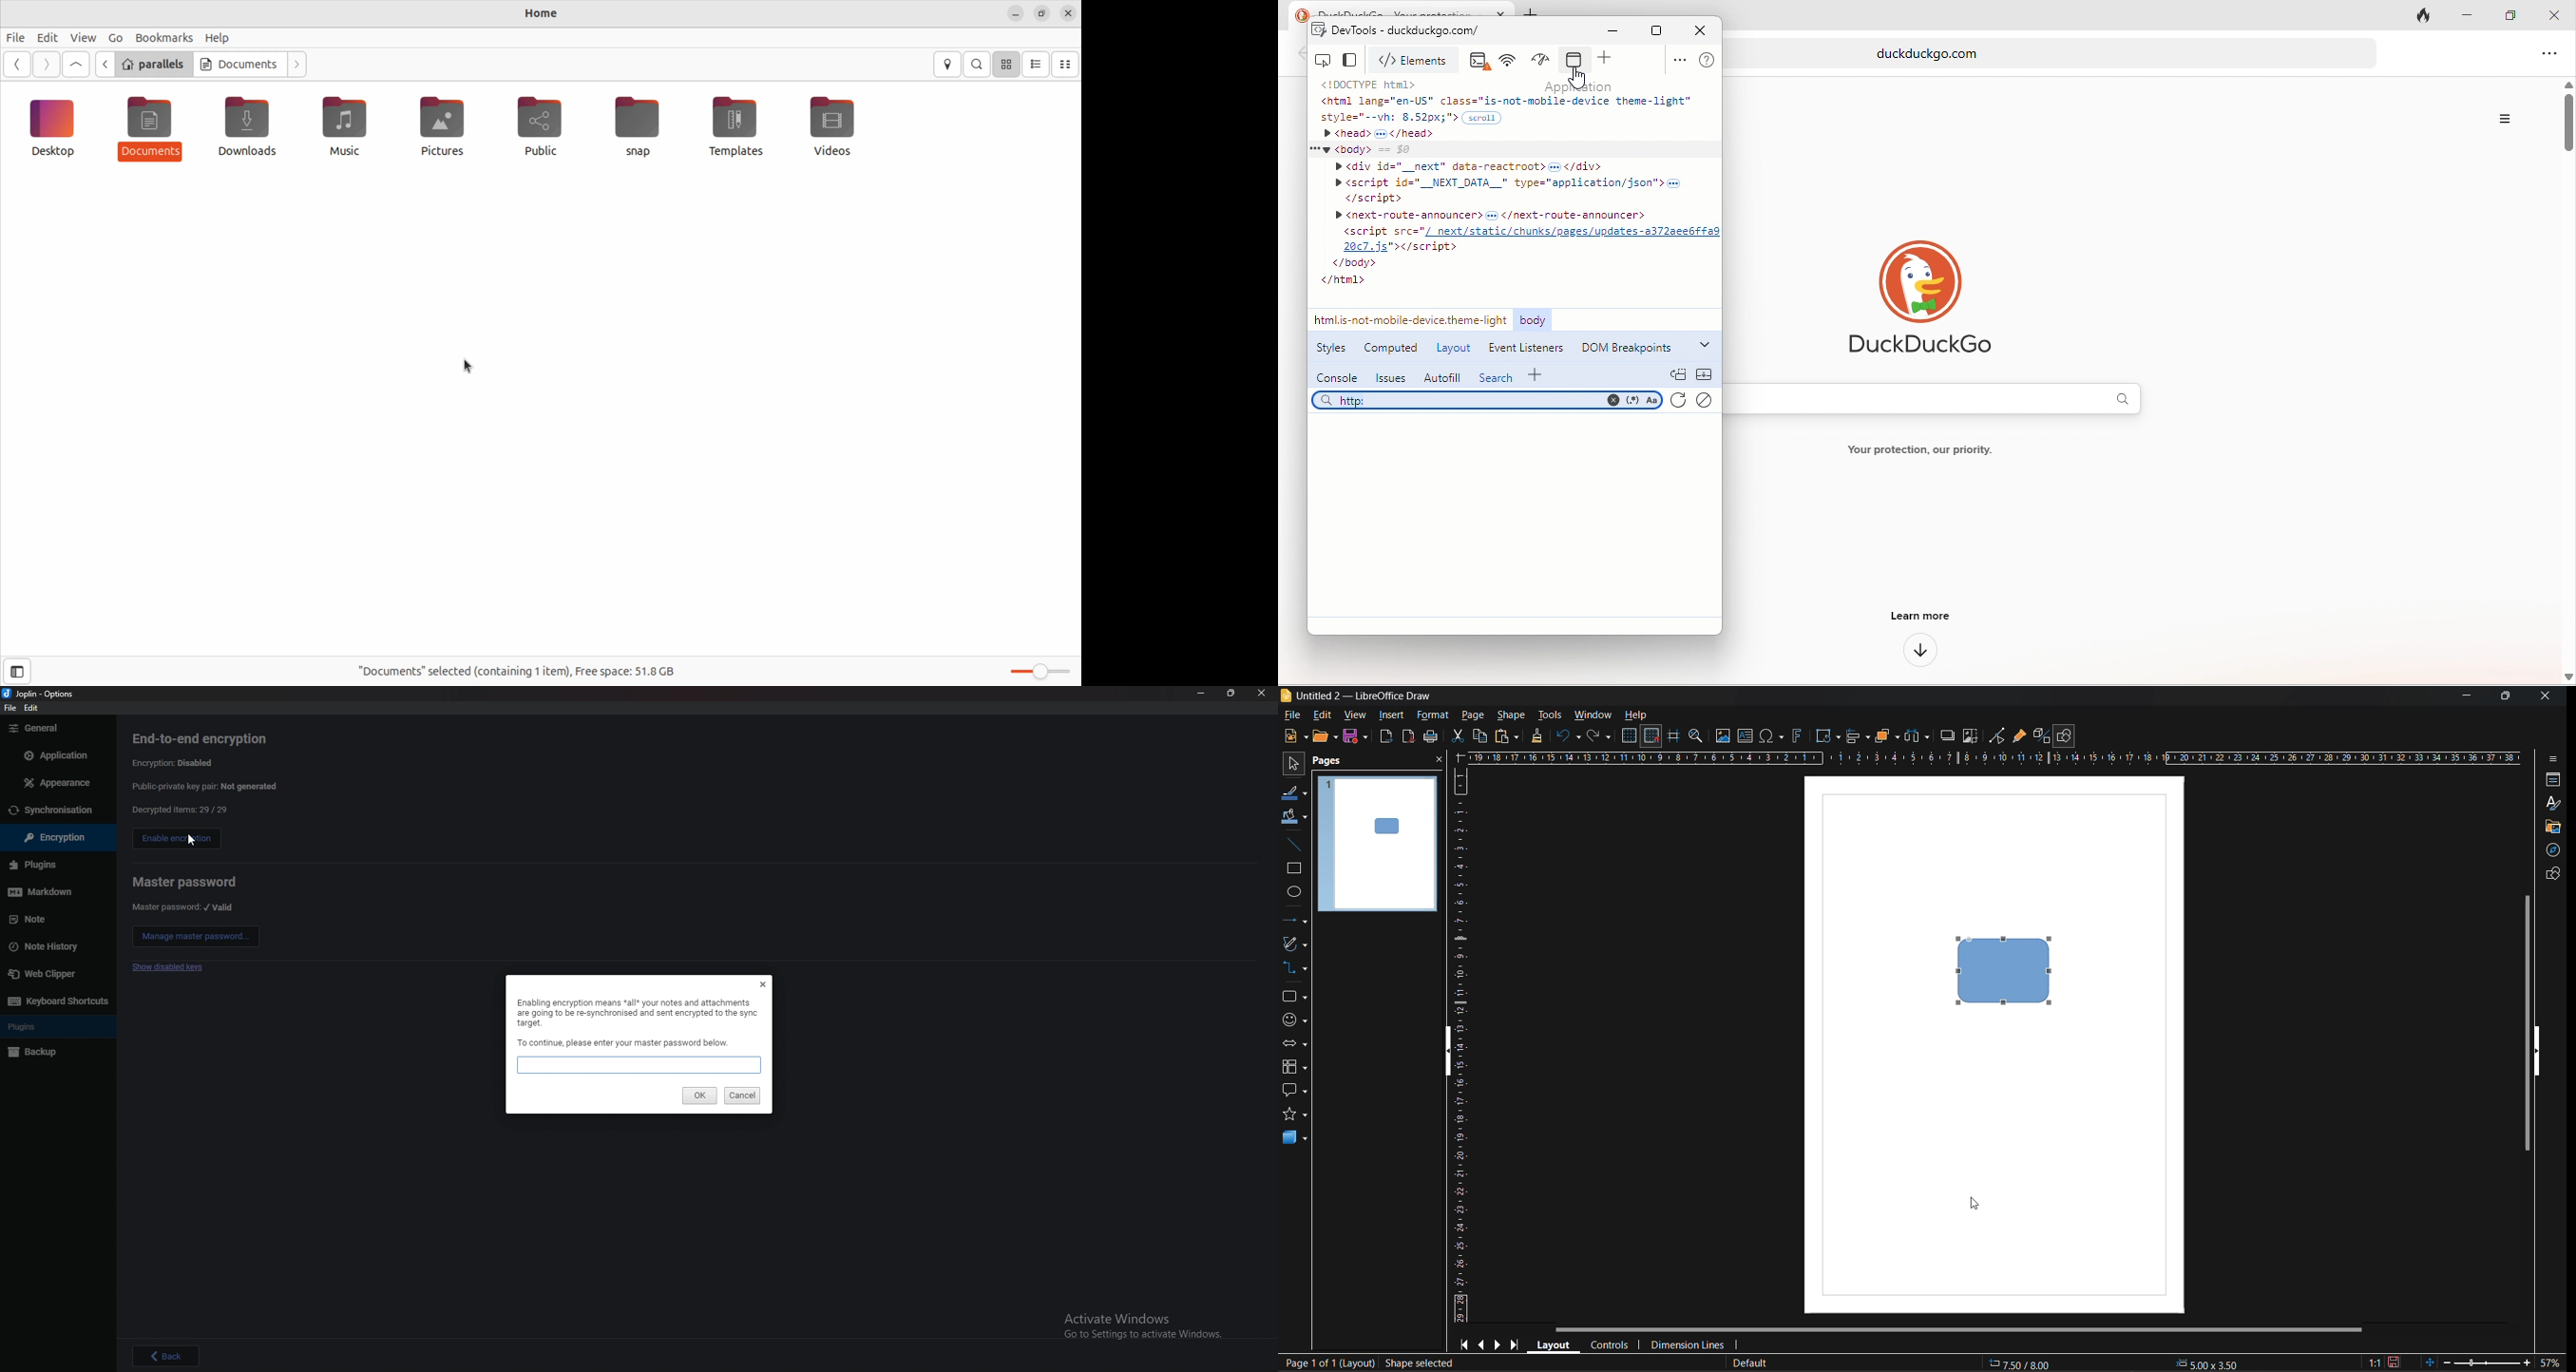  I want to click on sidebar, so click(2551, 761).